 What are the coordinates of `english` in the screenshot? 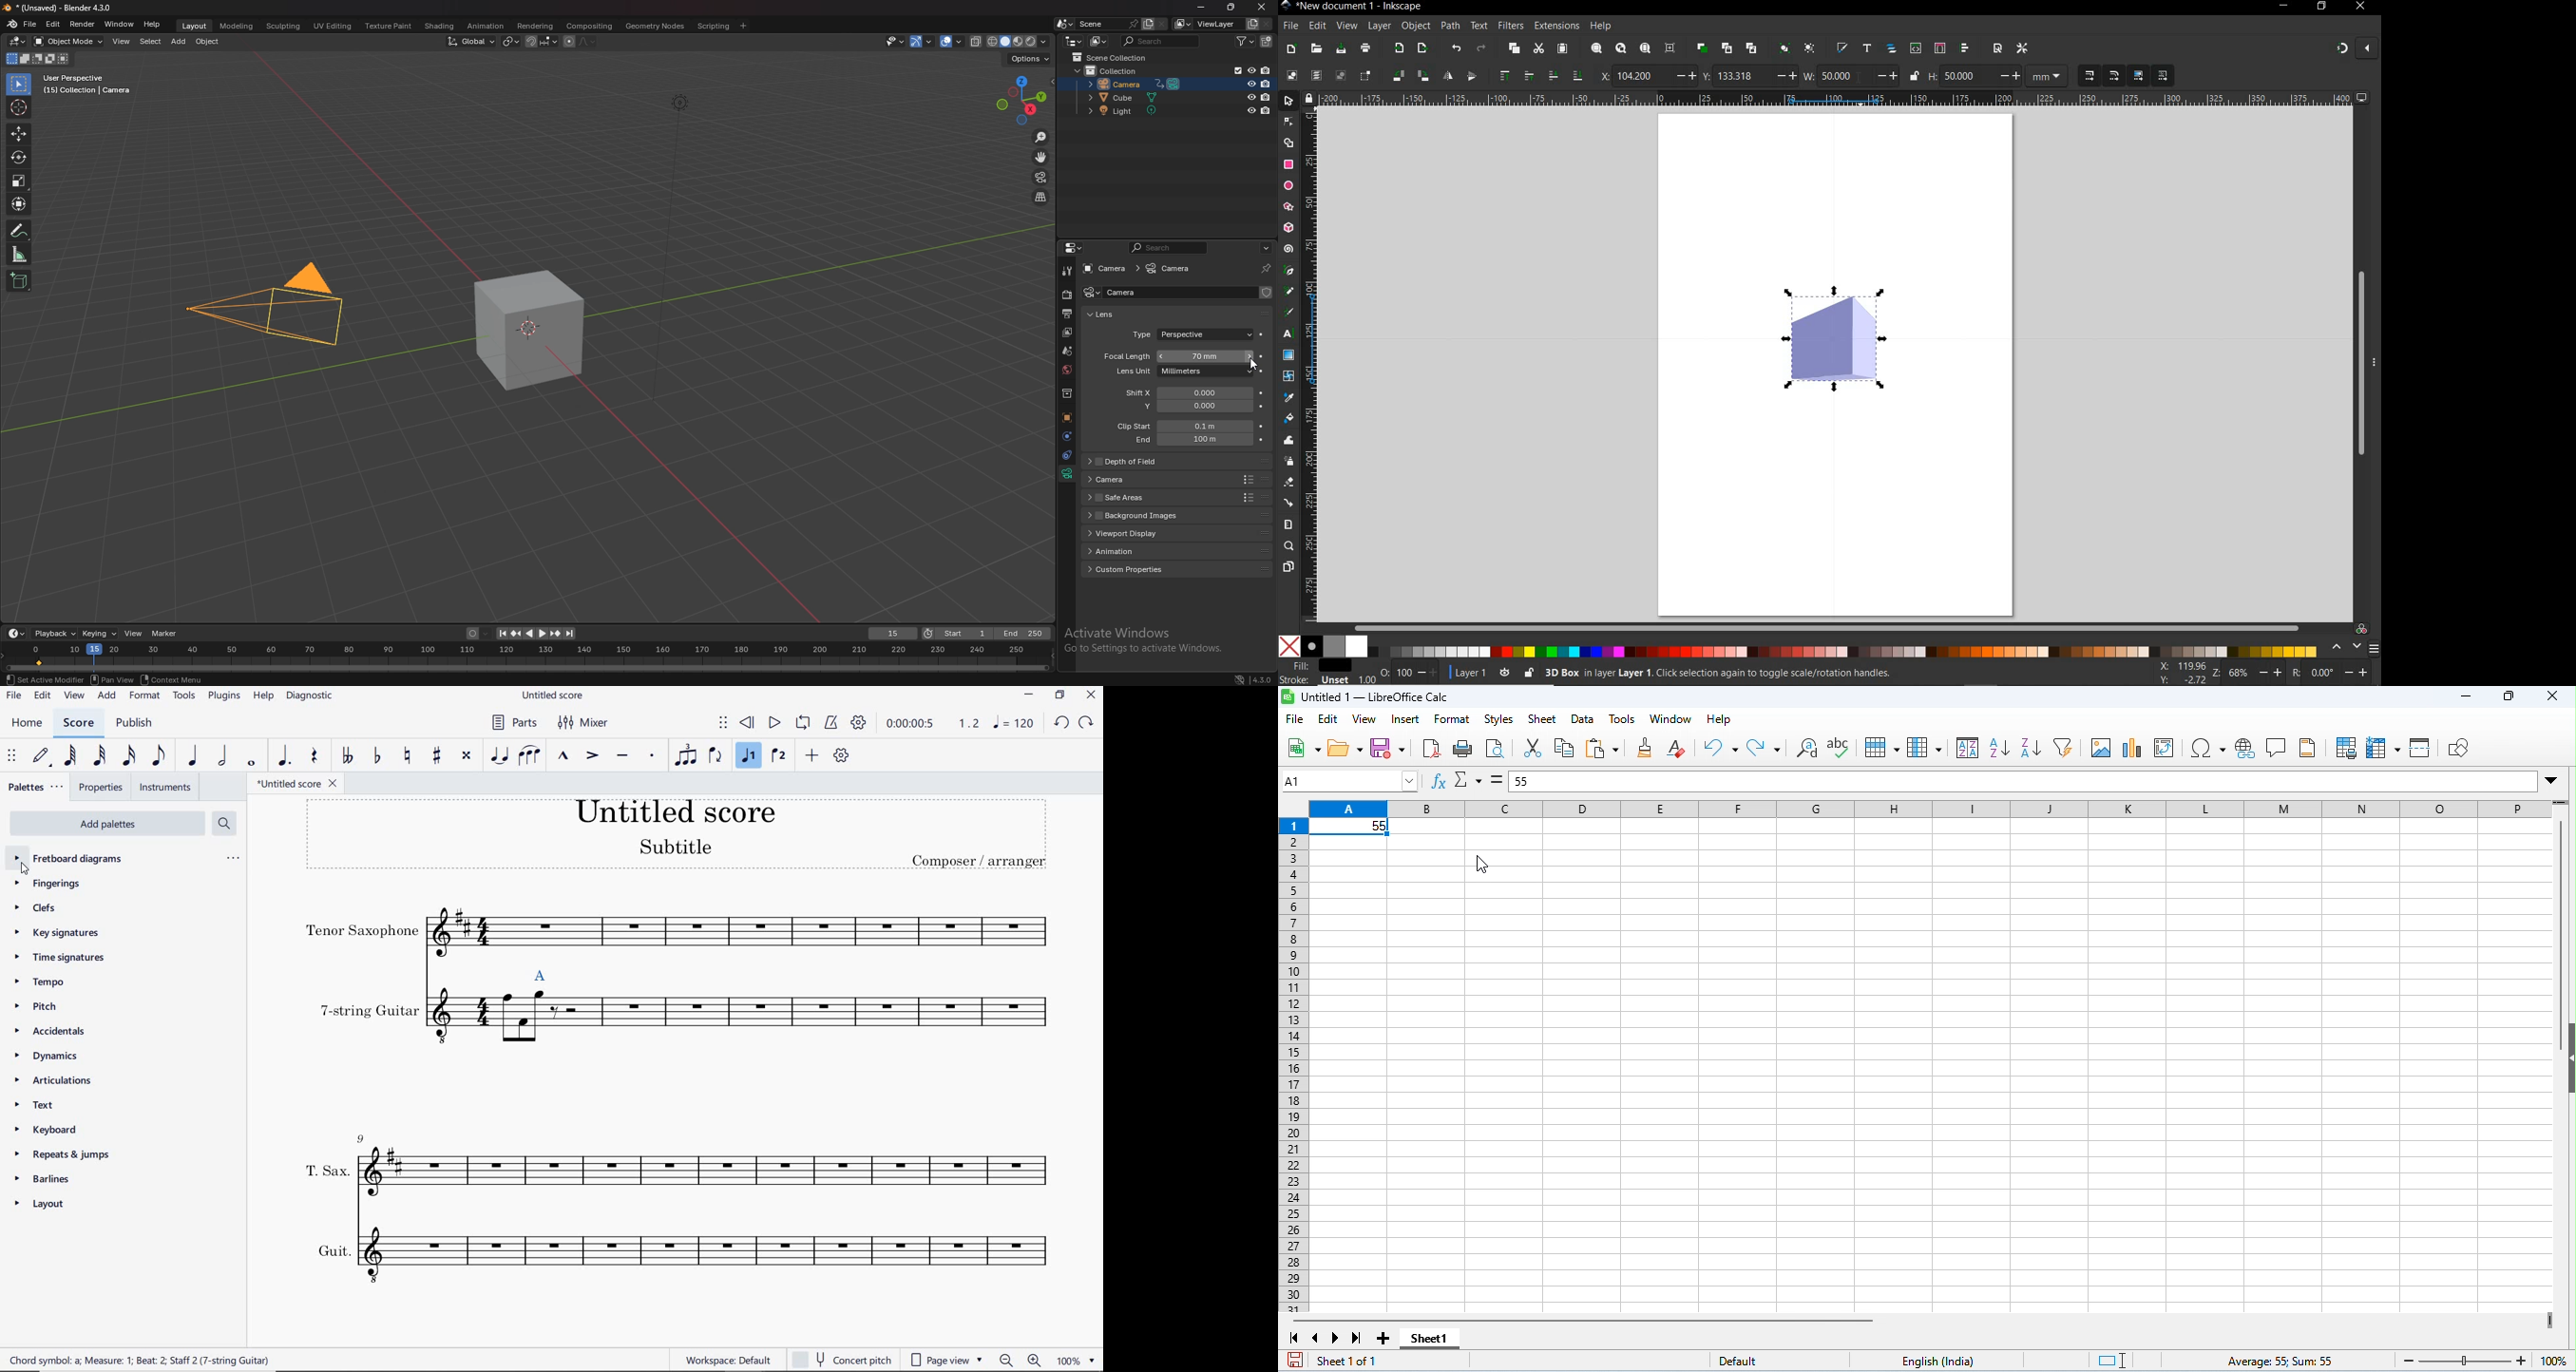 It's located at (1941, 1362).